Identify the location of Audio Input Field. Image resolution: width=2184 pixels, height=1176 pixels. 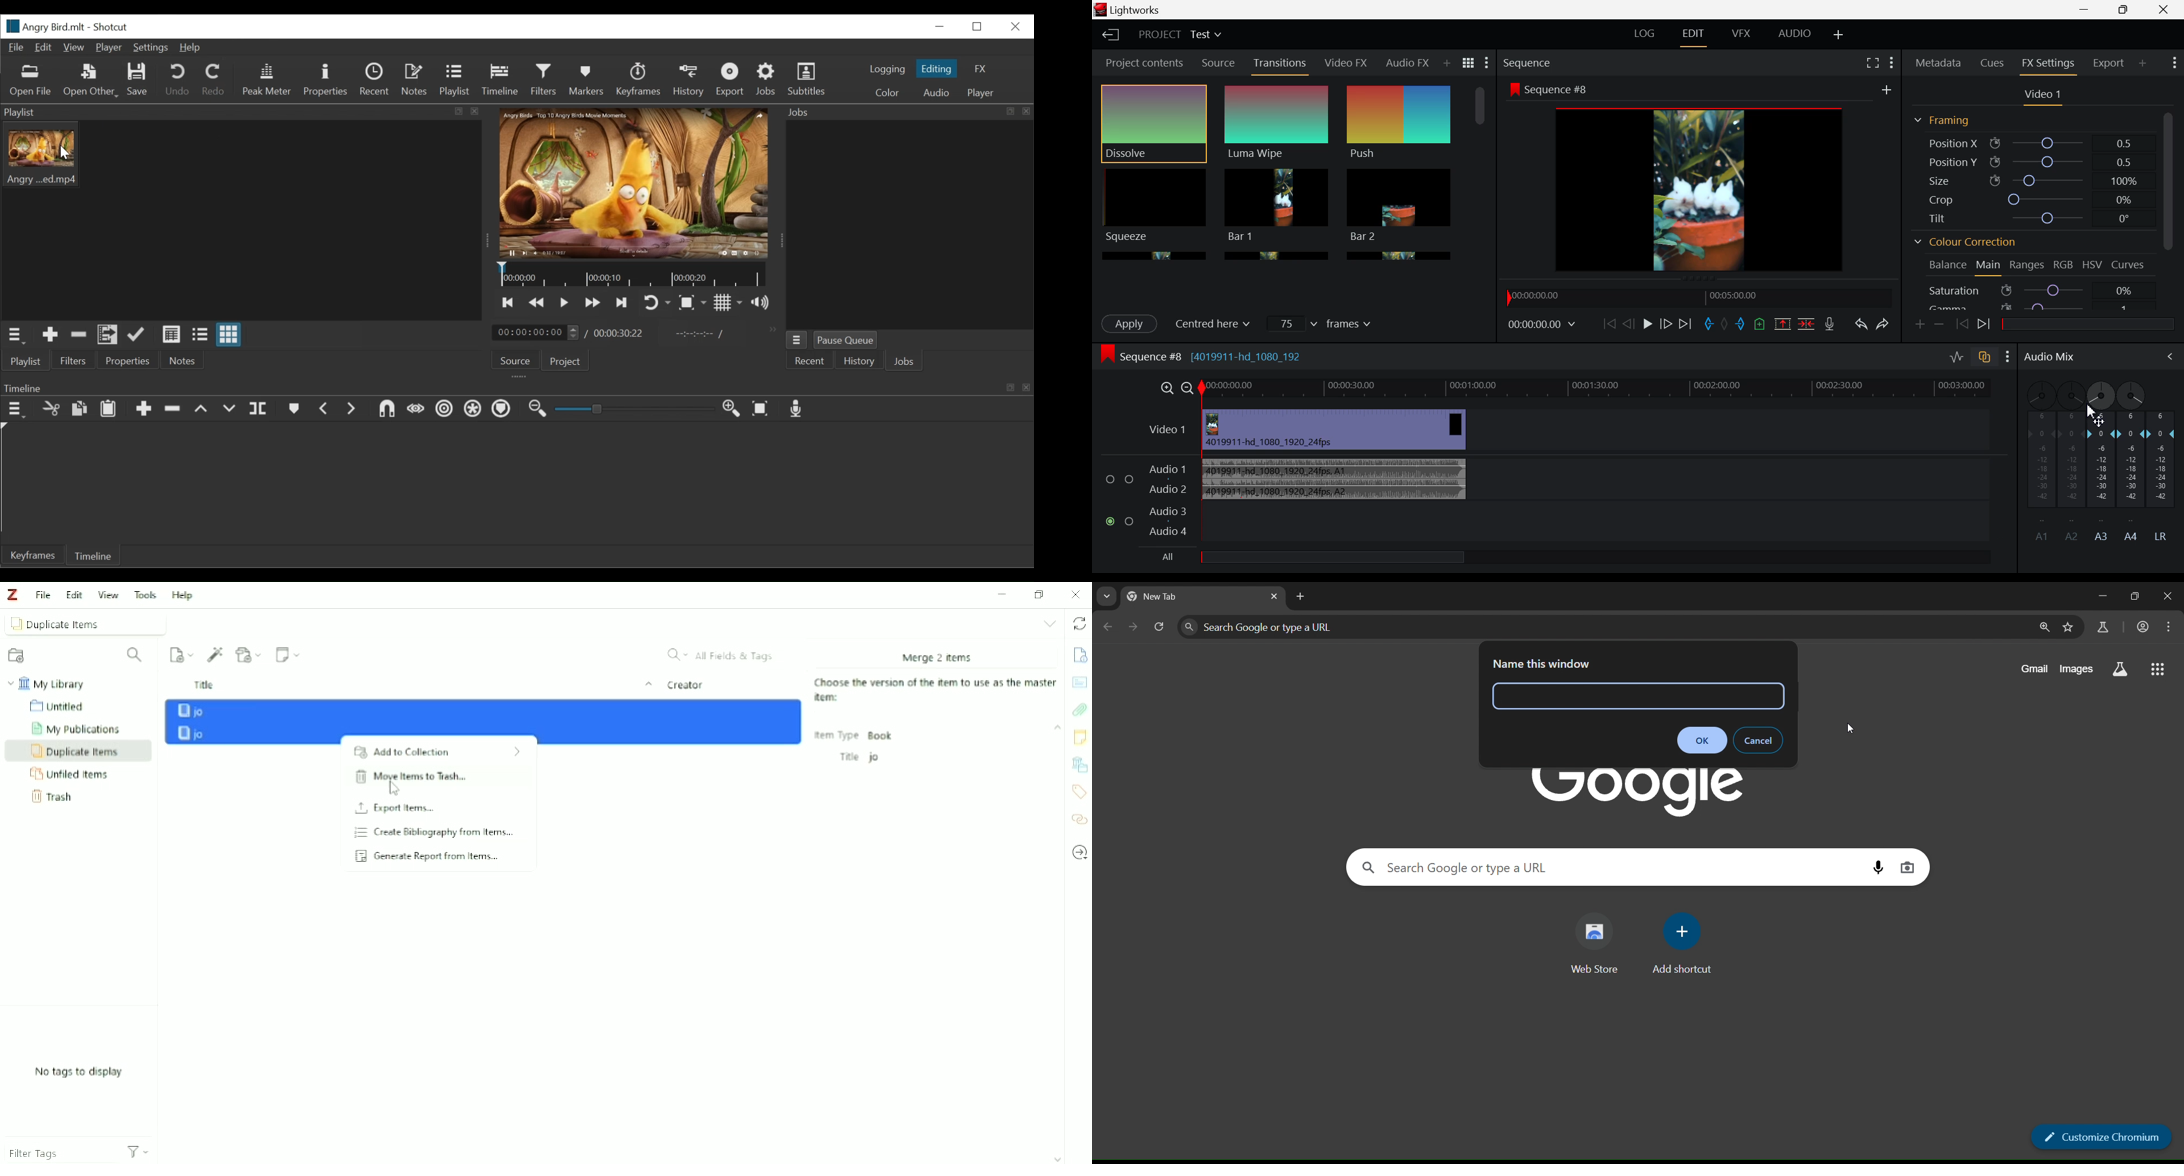
(1556, 498).